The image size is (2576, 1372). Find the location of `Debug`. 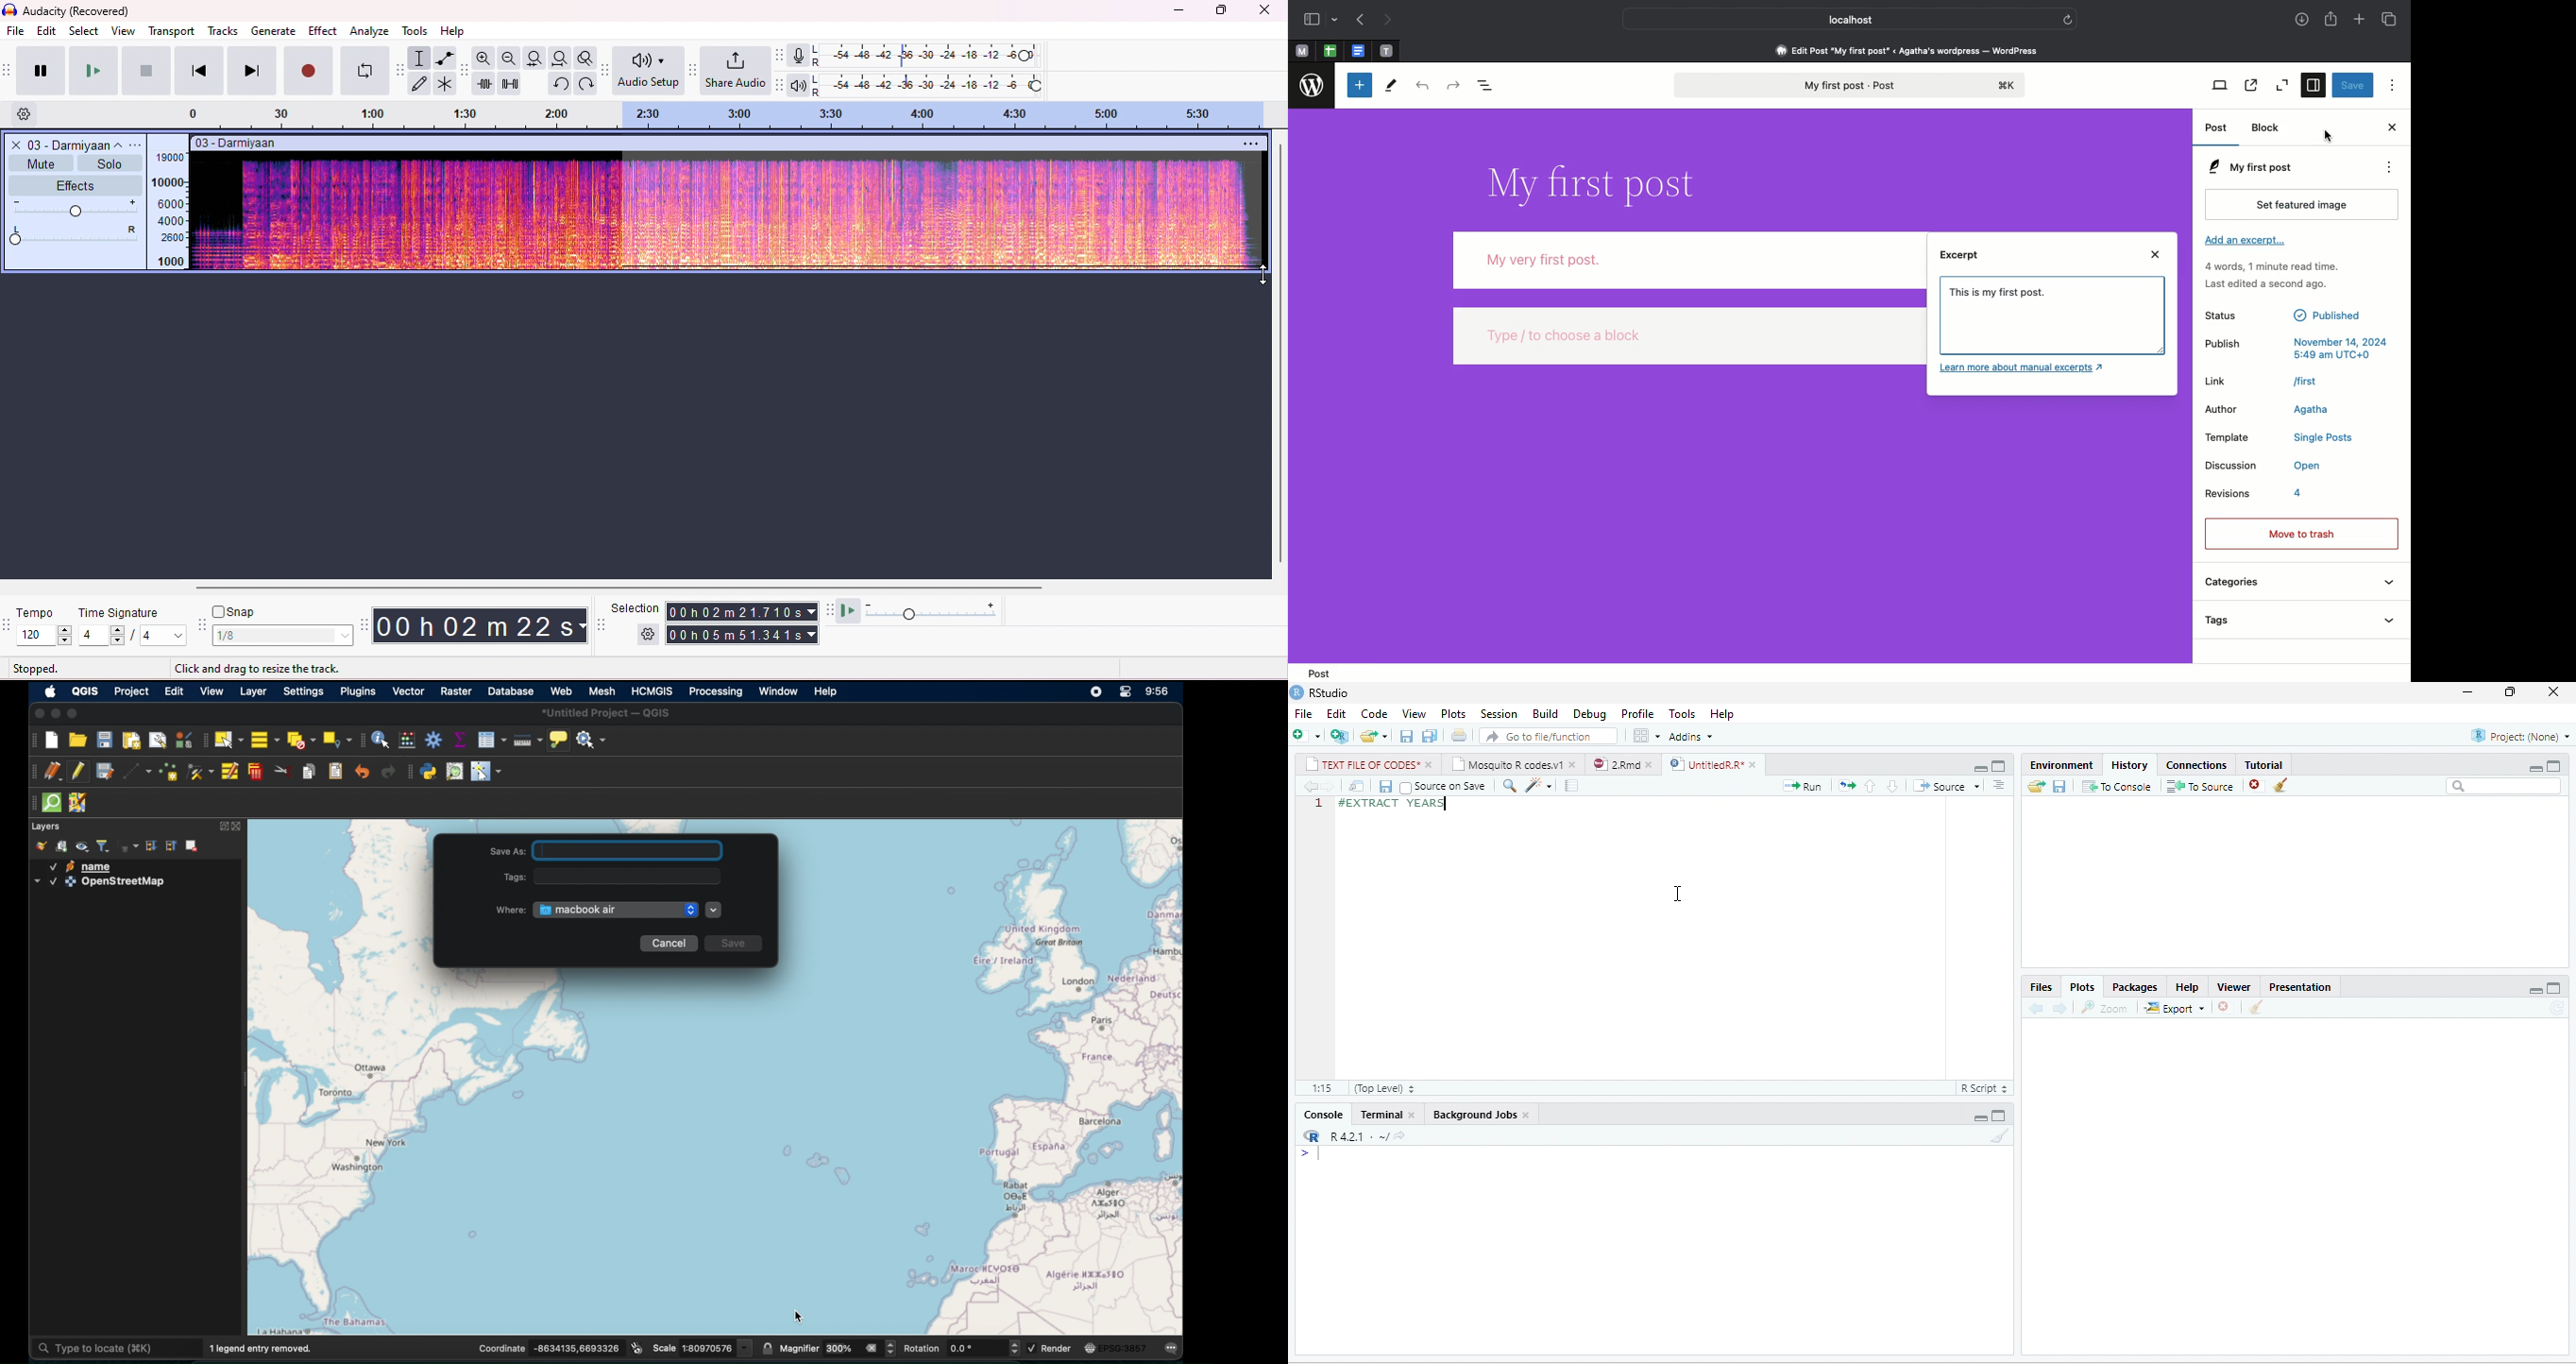

Debug is located at coordinates (1591, 714).